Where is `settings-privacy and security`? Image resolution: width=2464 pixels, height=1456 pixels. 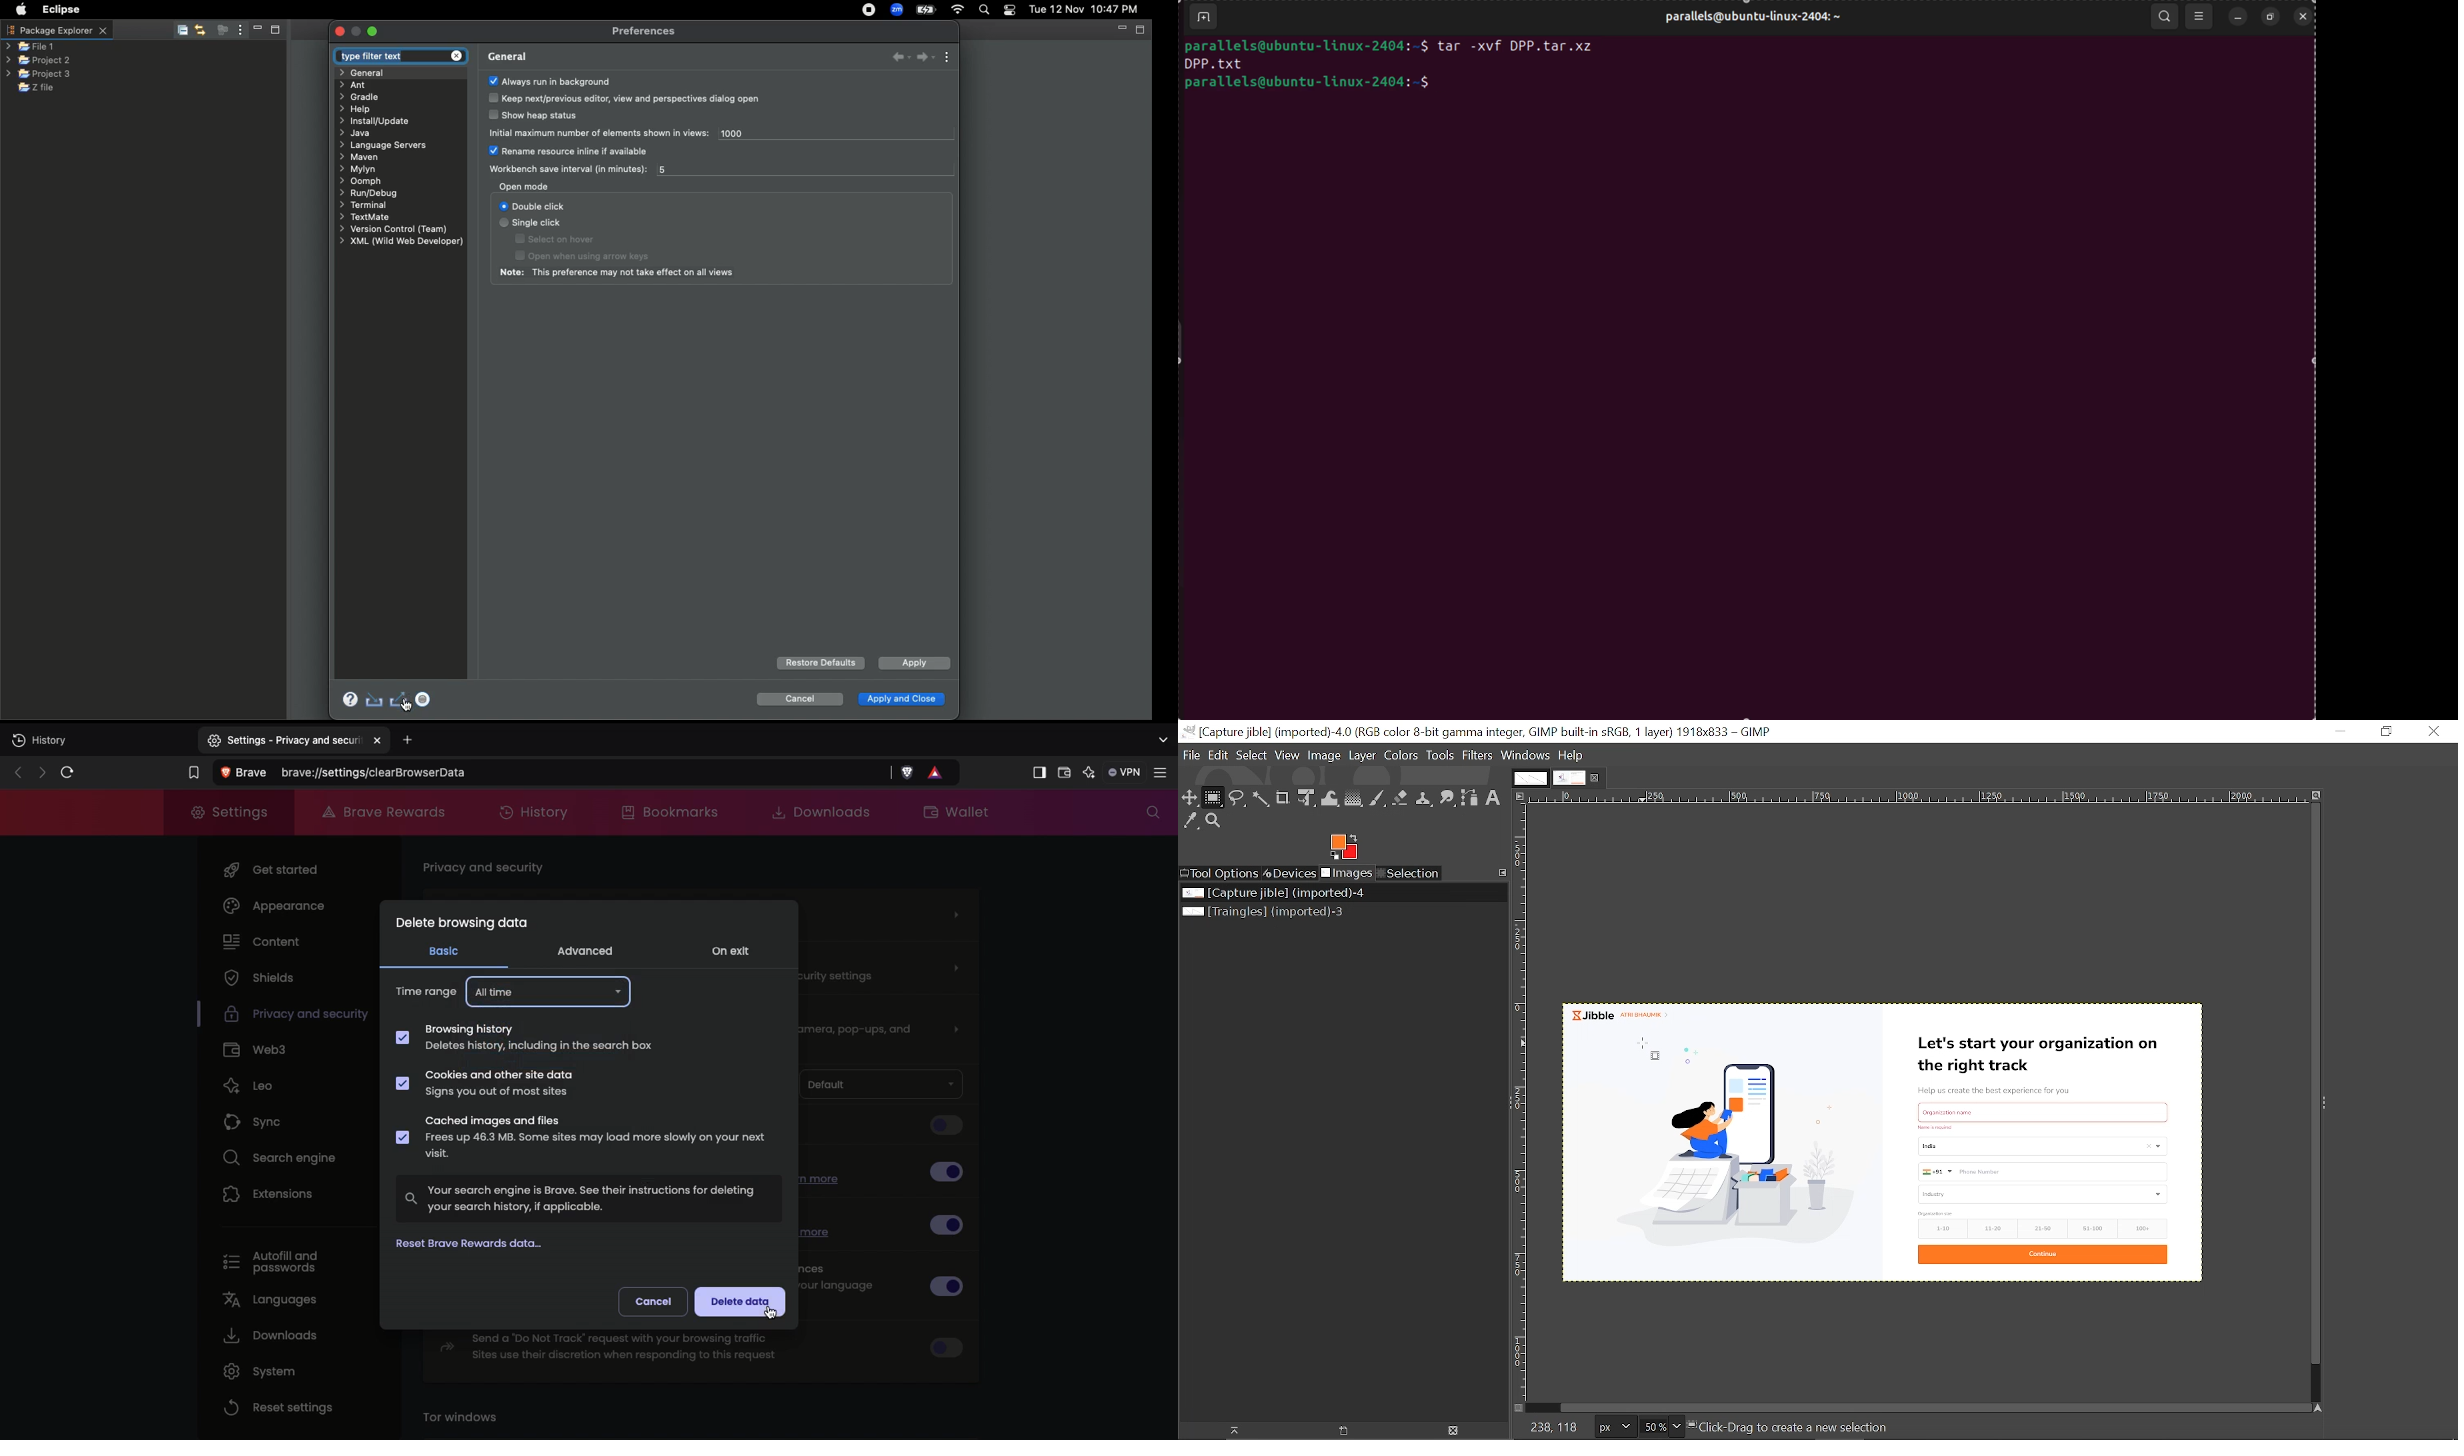 settings-privacy and security is located at coordinates (294, 737).